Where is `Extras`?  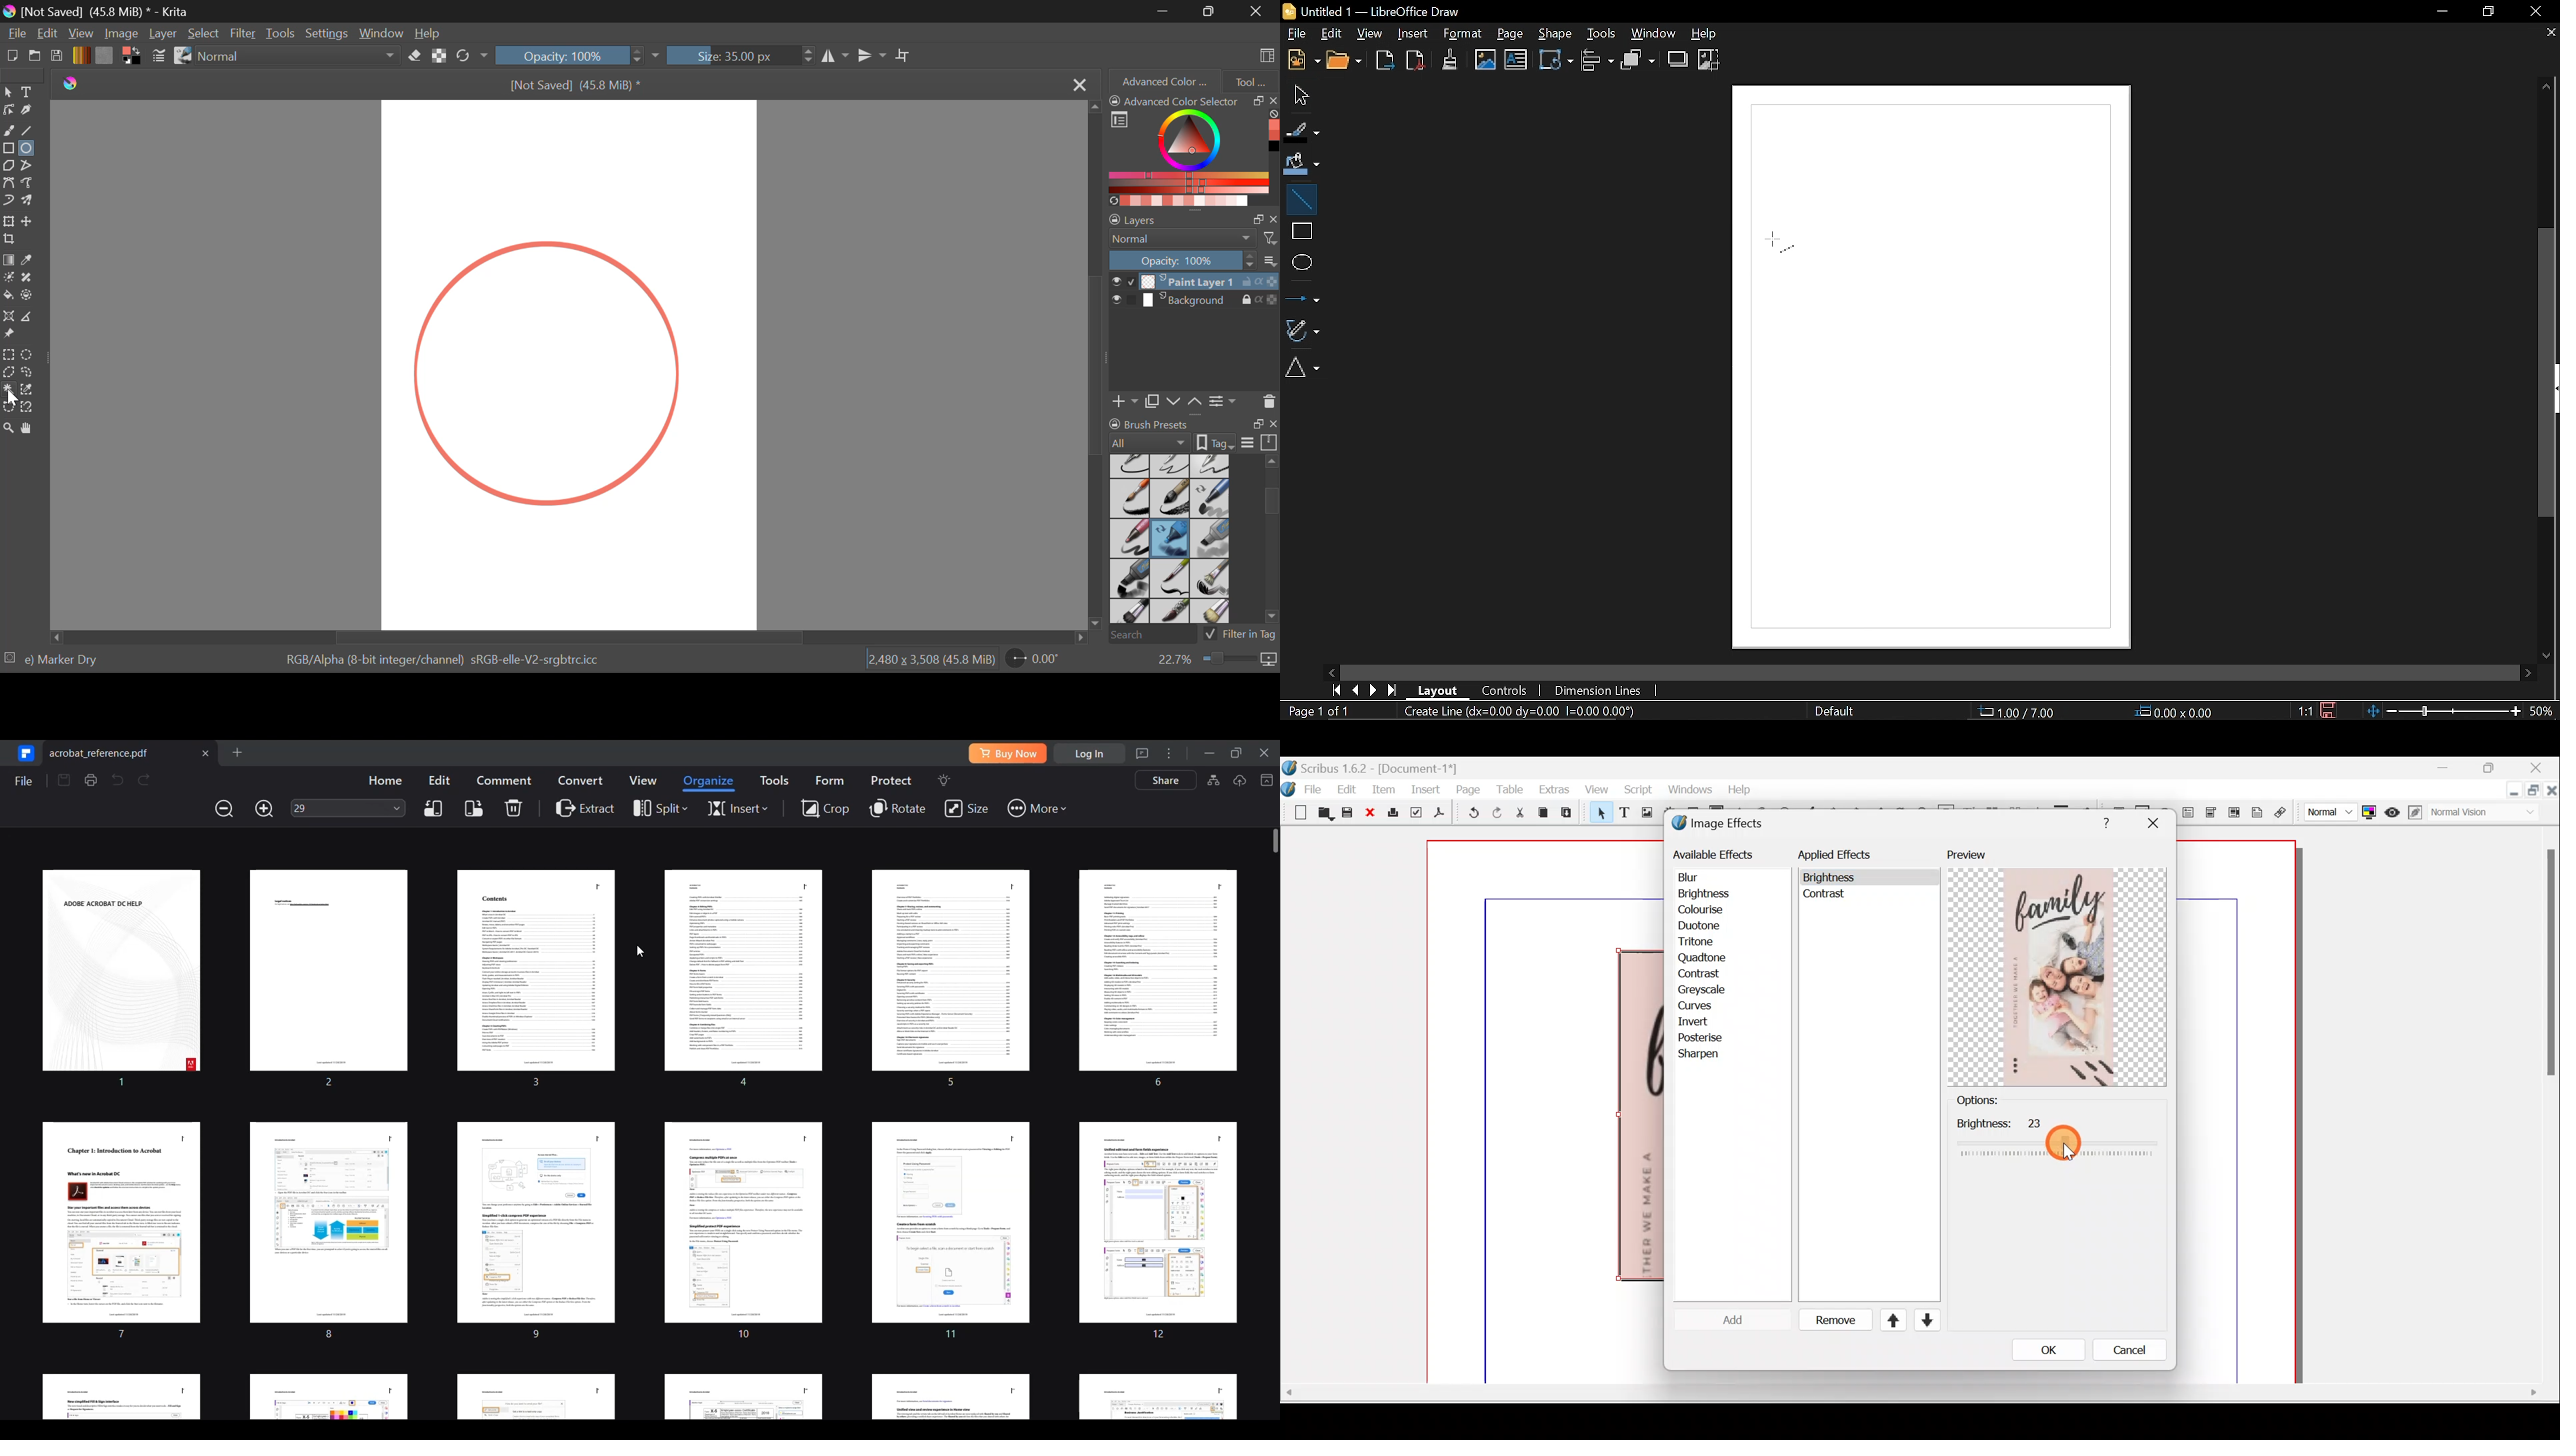 Extras is located at coordinates (1553, 789).